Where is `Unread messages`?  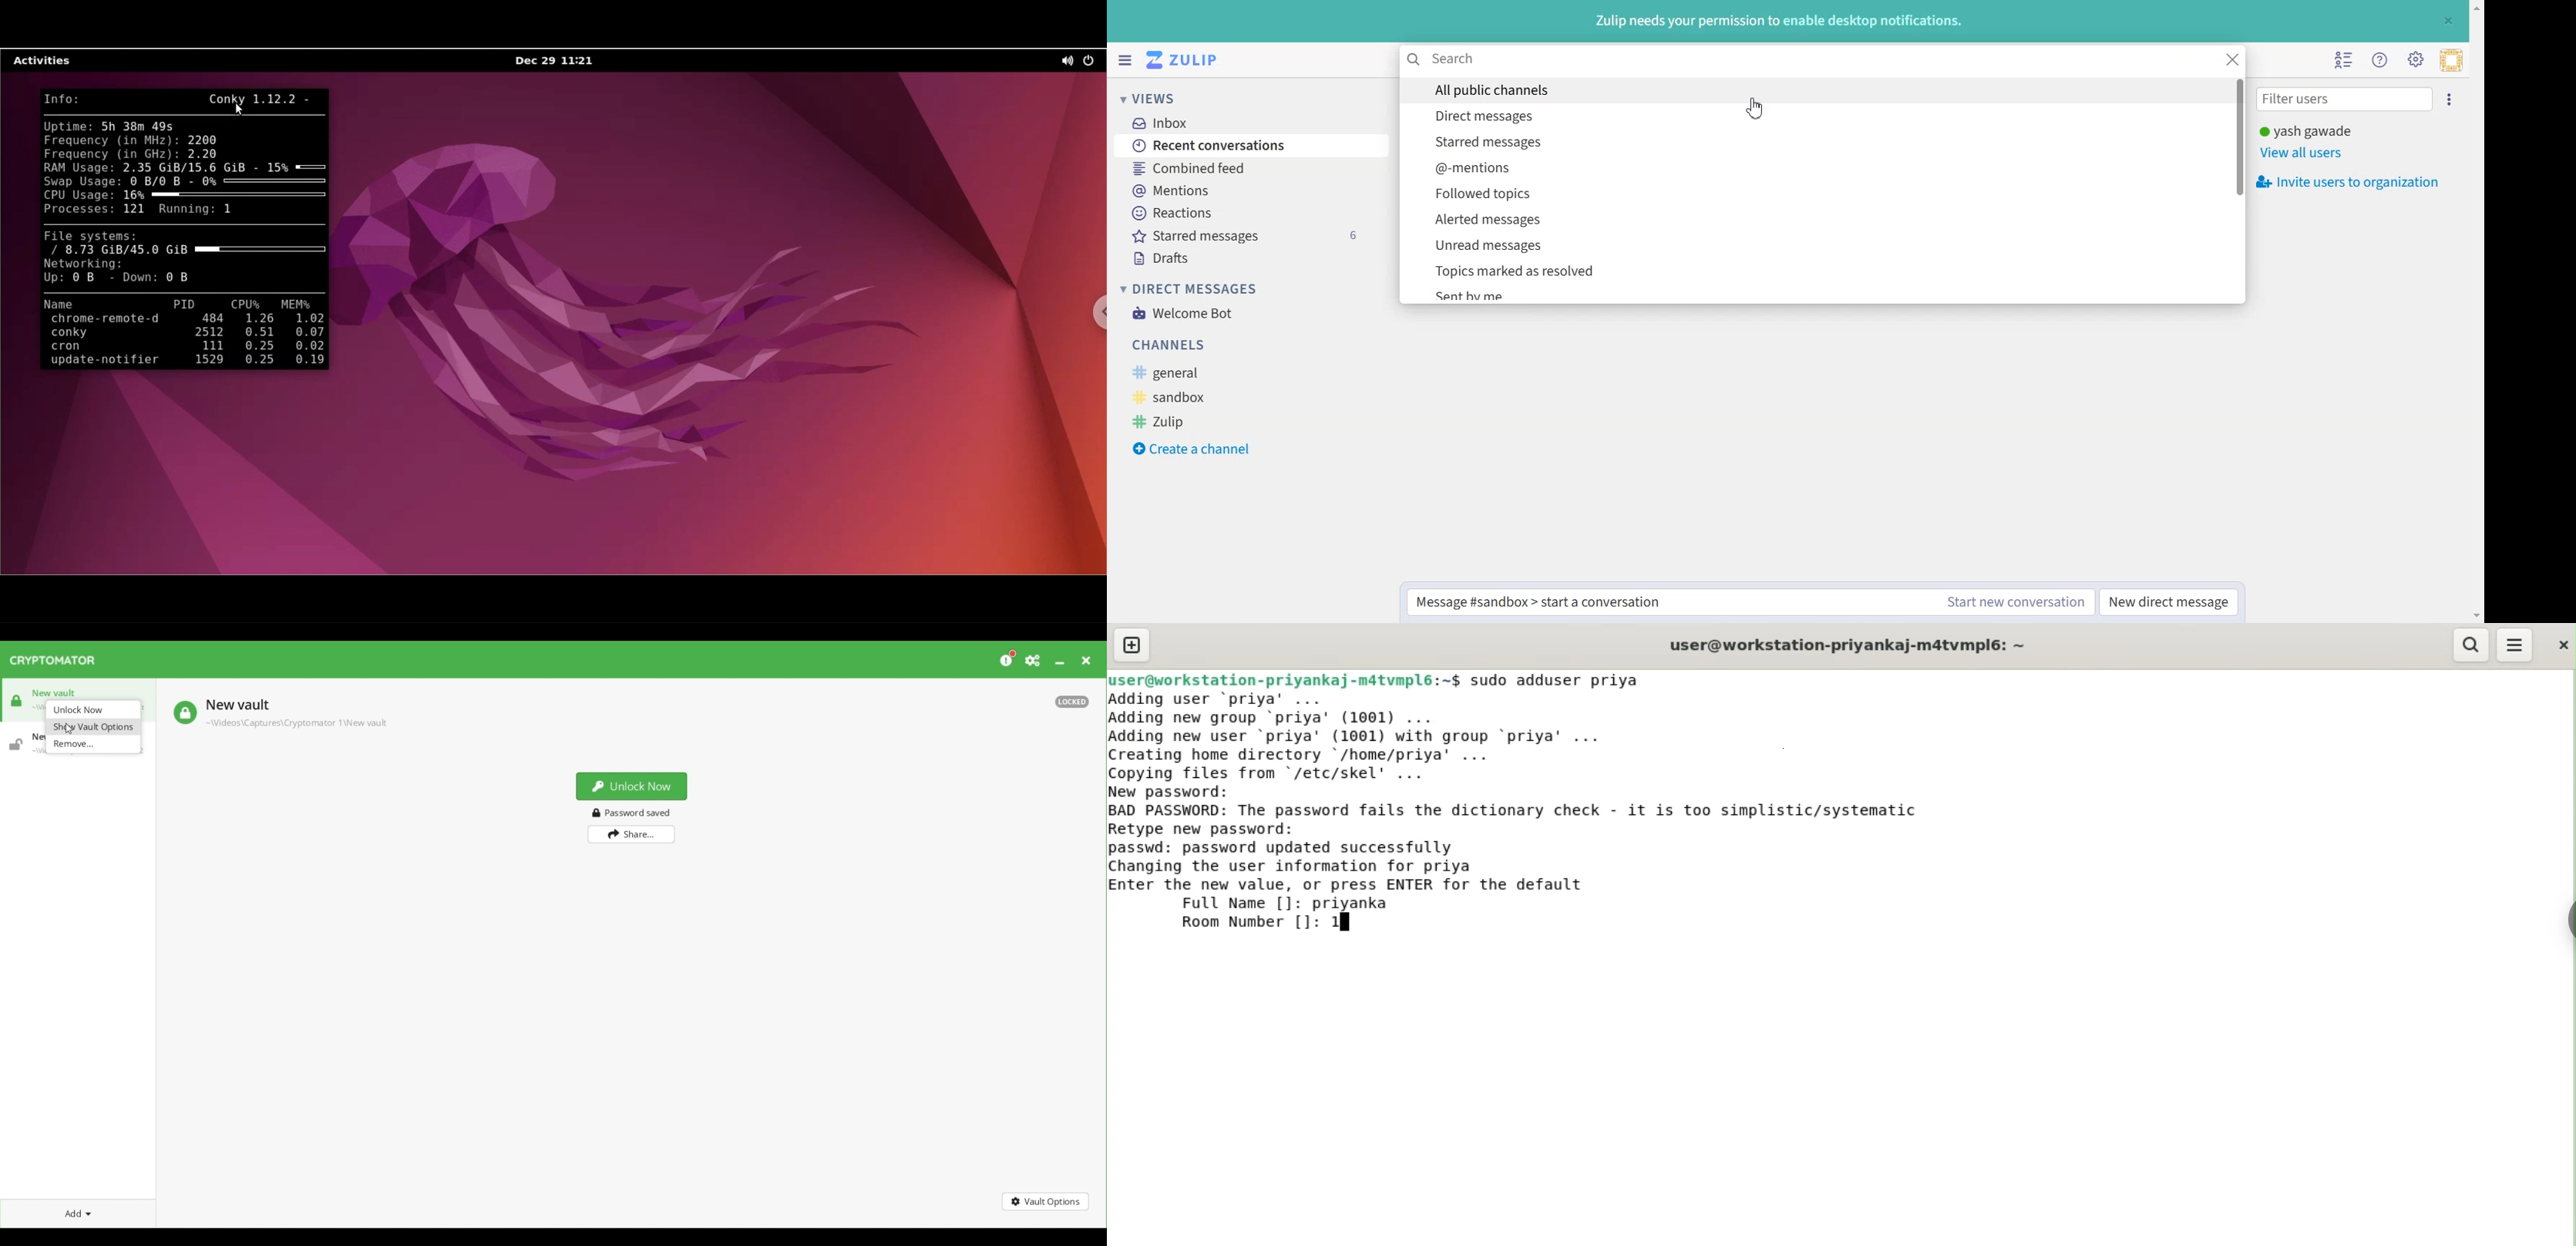 Unread messages is located at coordinates (1811, 245).